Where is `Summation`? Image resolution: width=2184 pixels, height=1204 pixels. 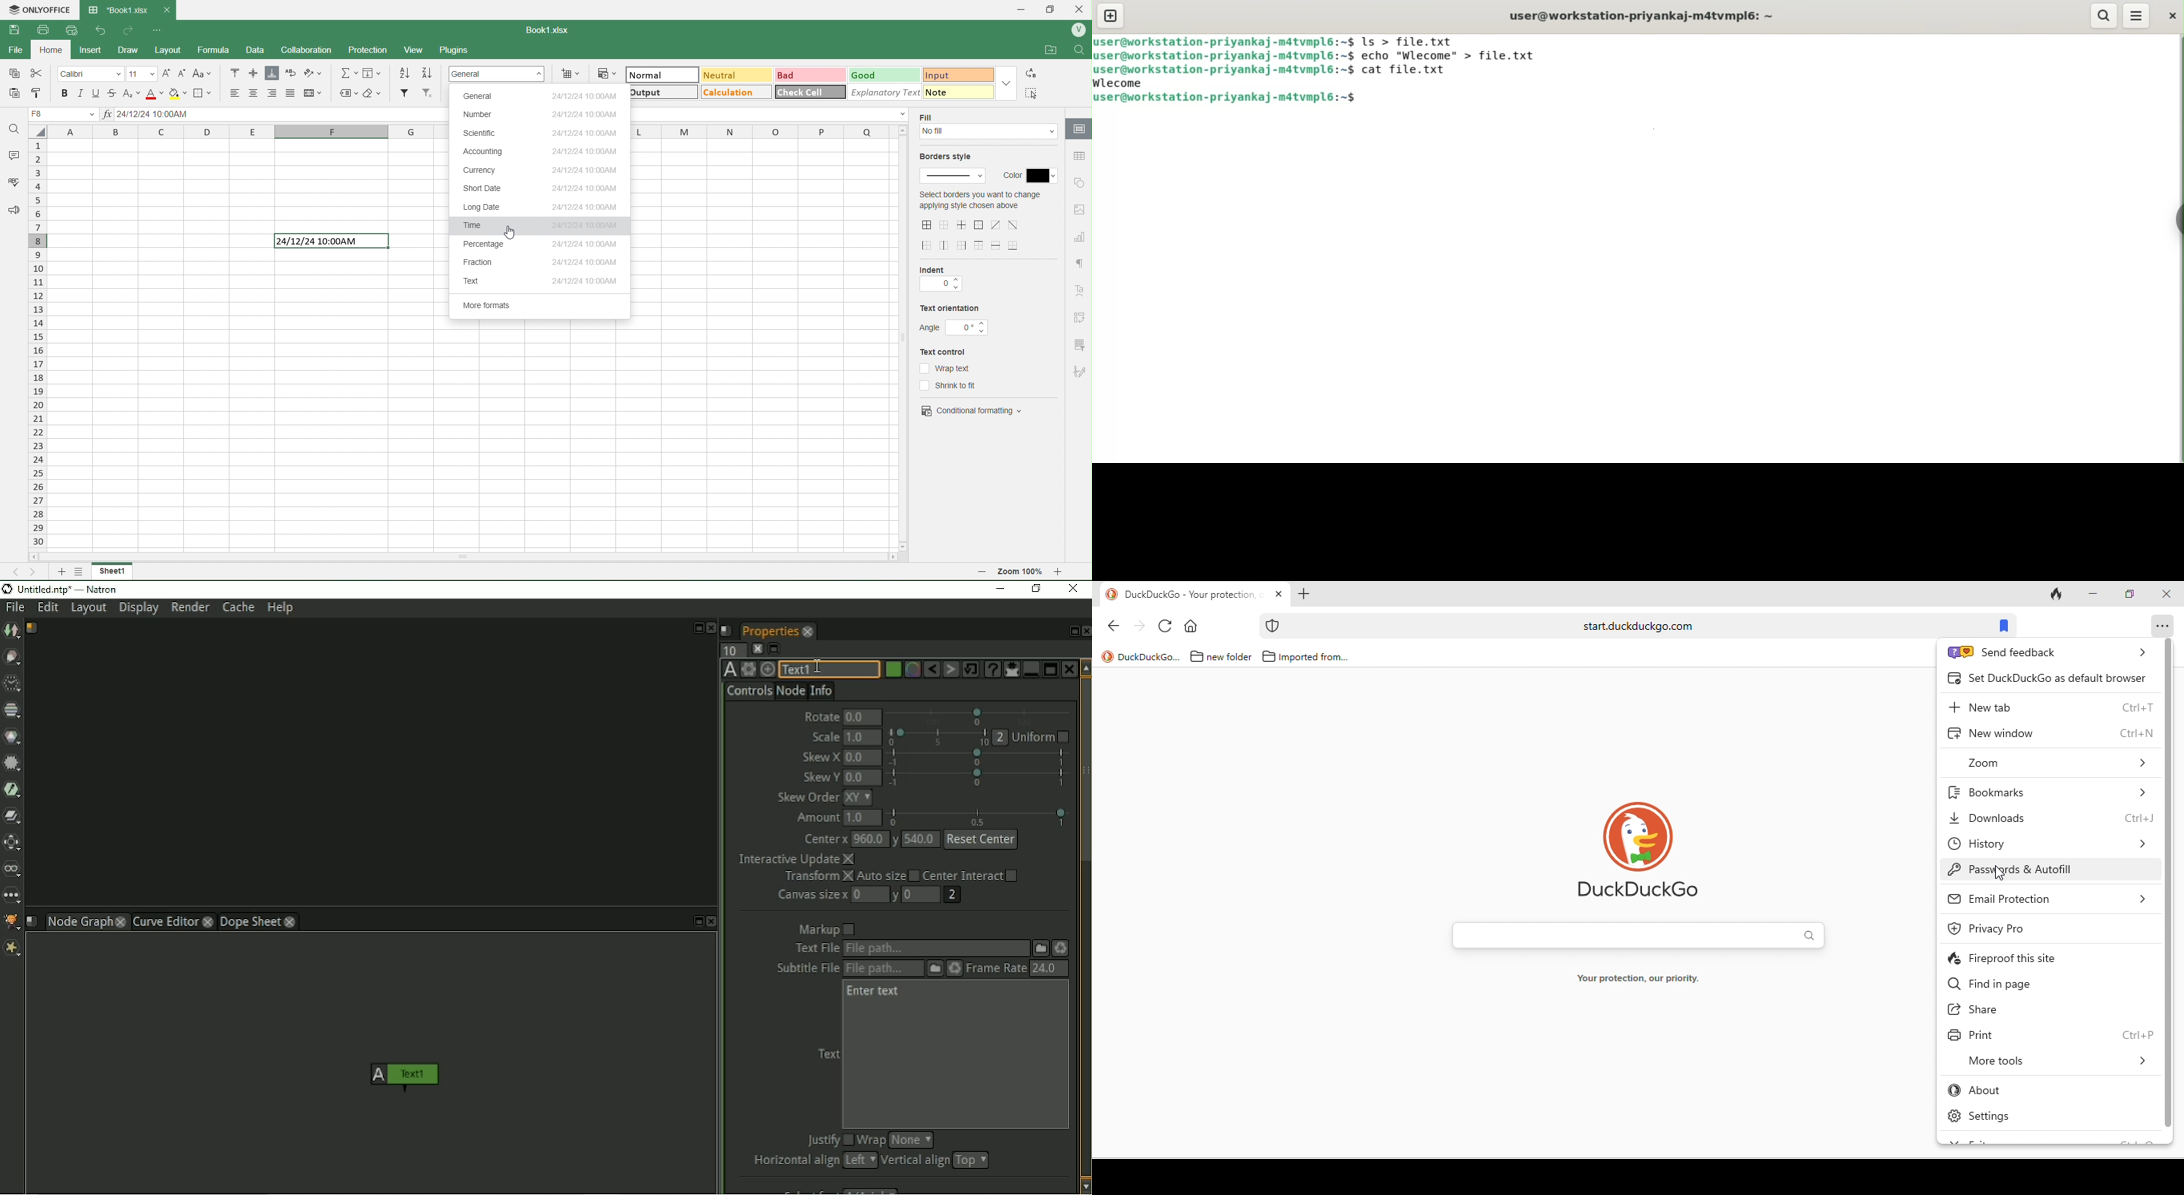 Summation is located at coordinates (350, 73).